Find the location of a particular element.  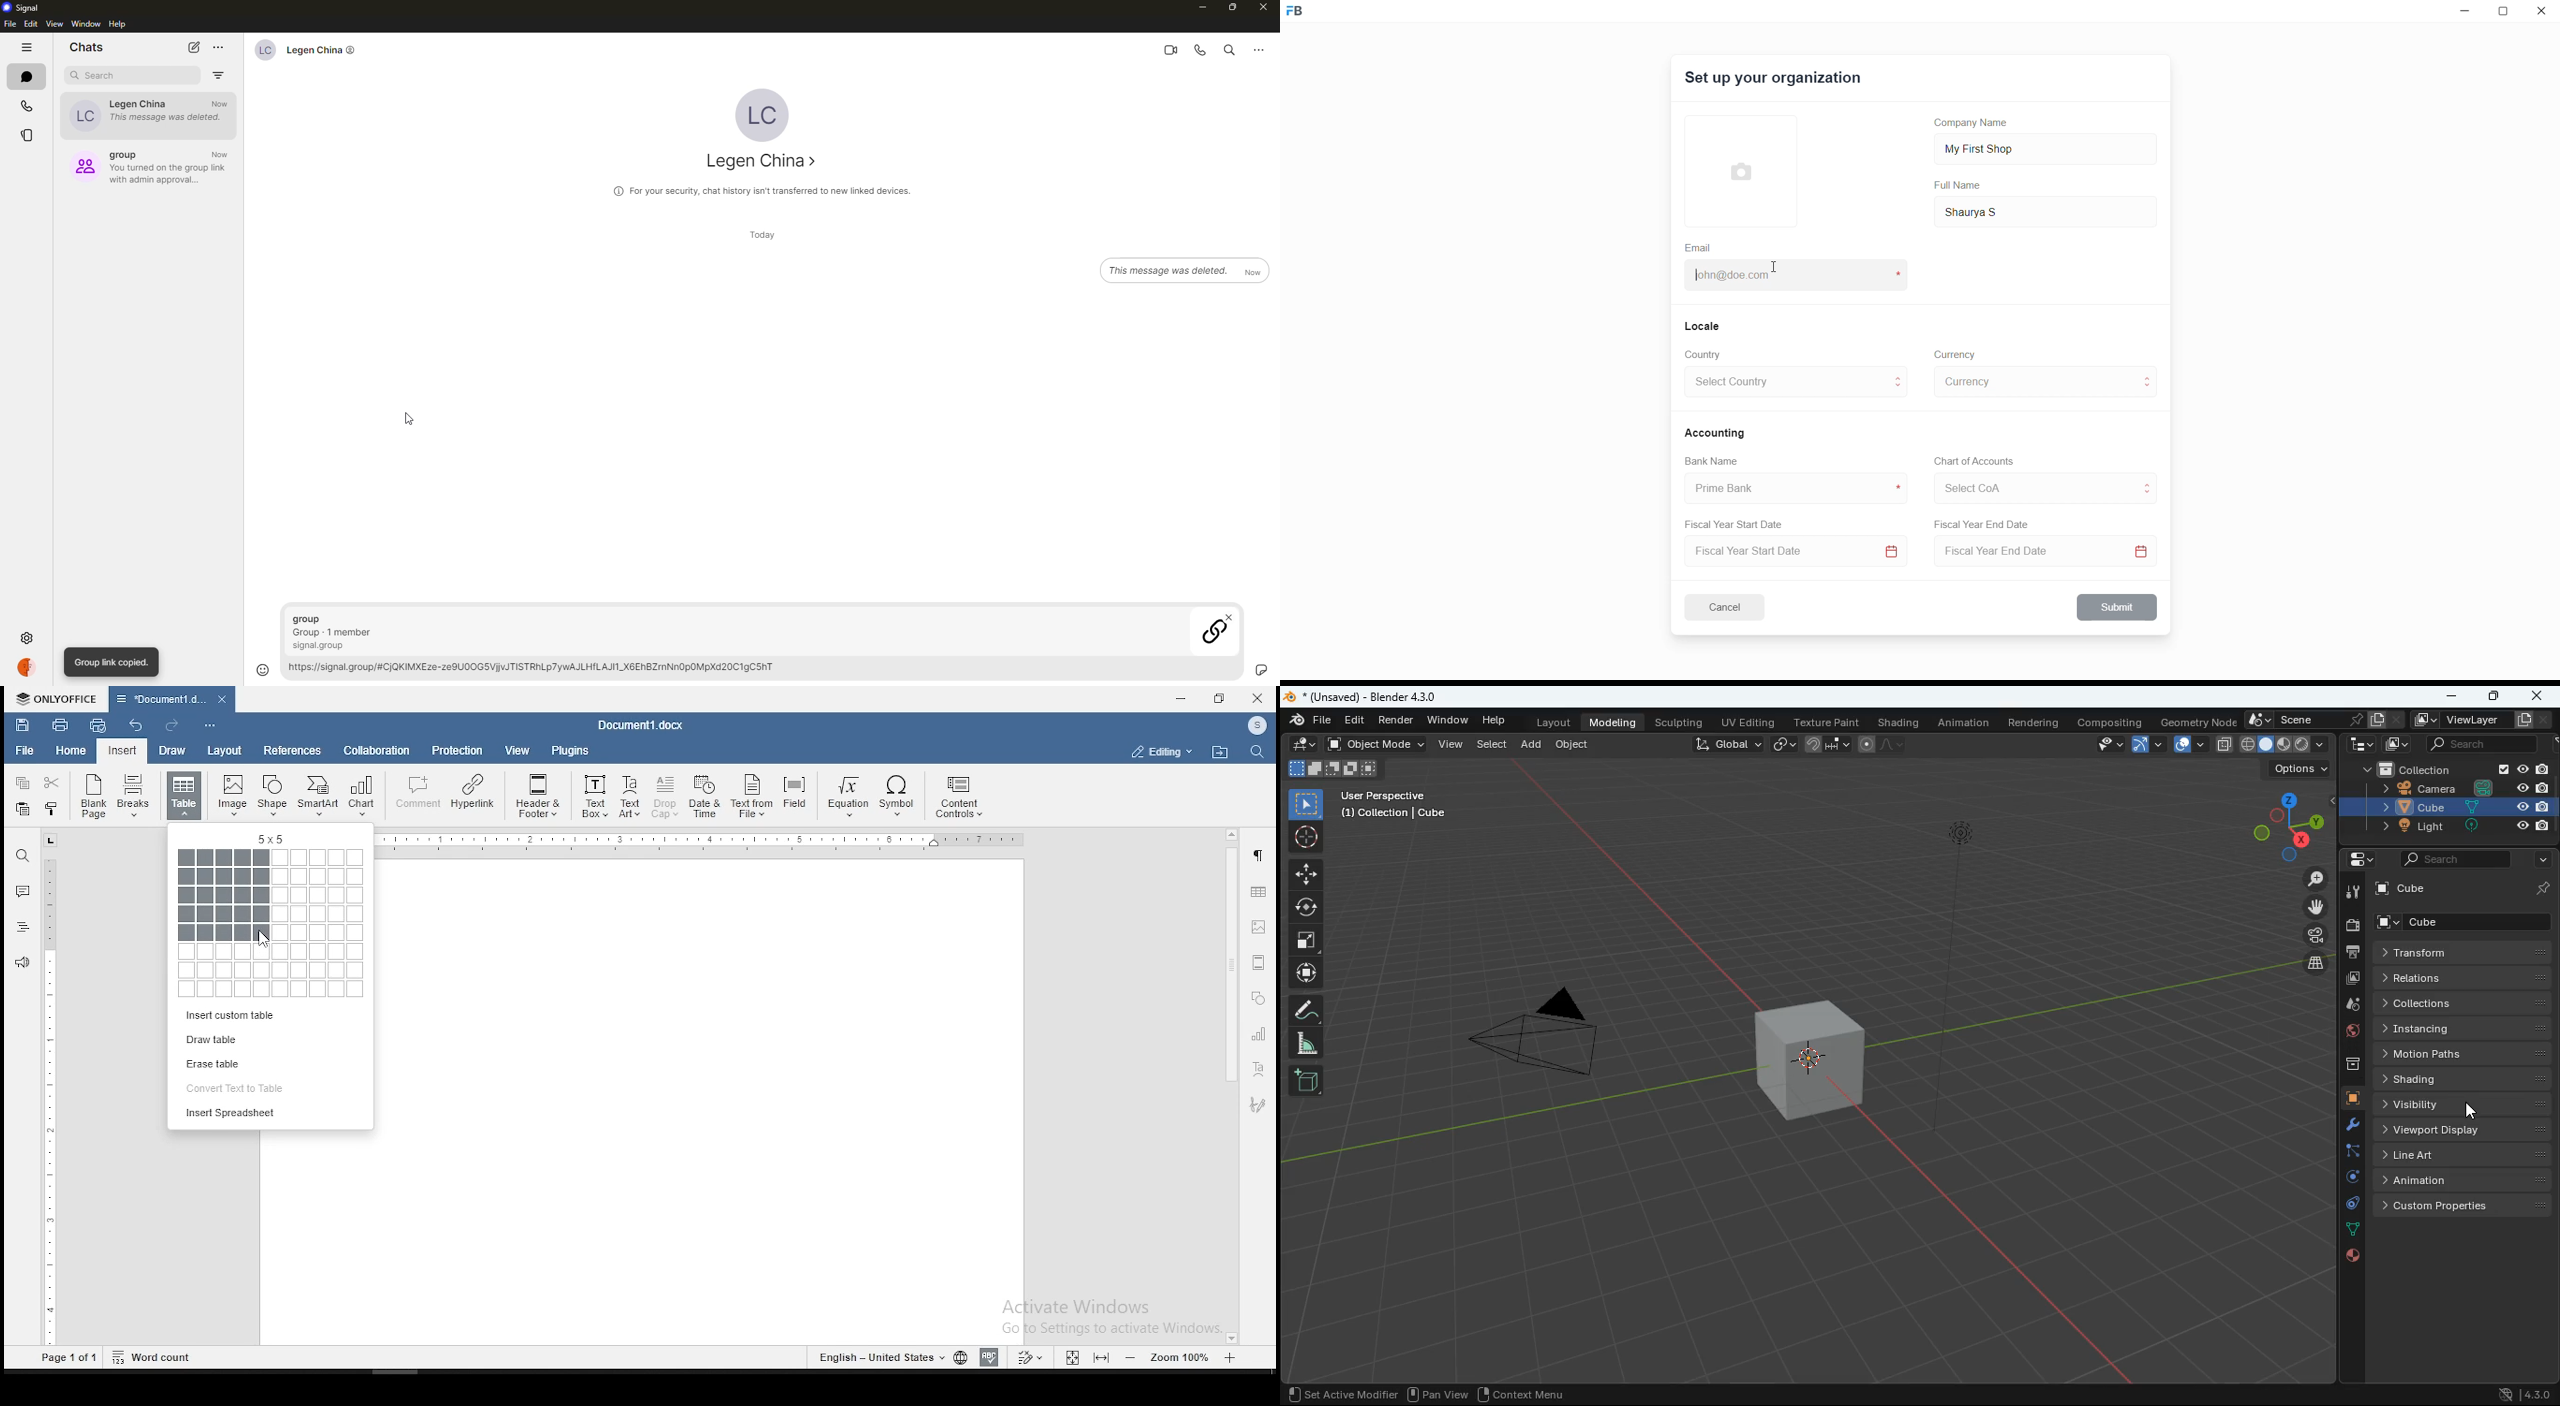

select Profile picture is located at coordinates (1734, 170).